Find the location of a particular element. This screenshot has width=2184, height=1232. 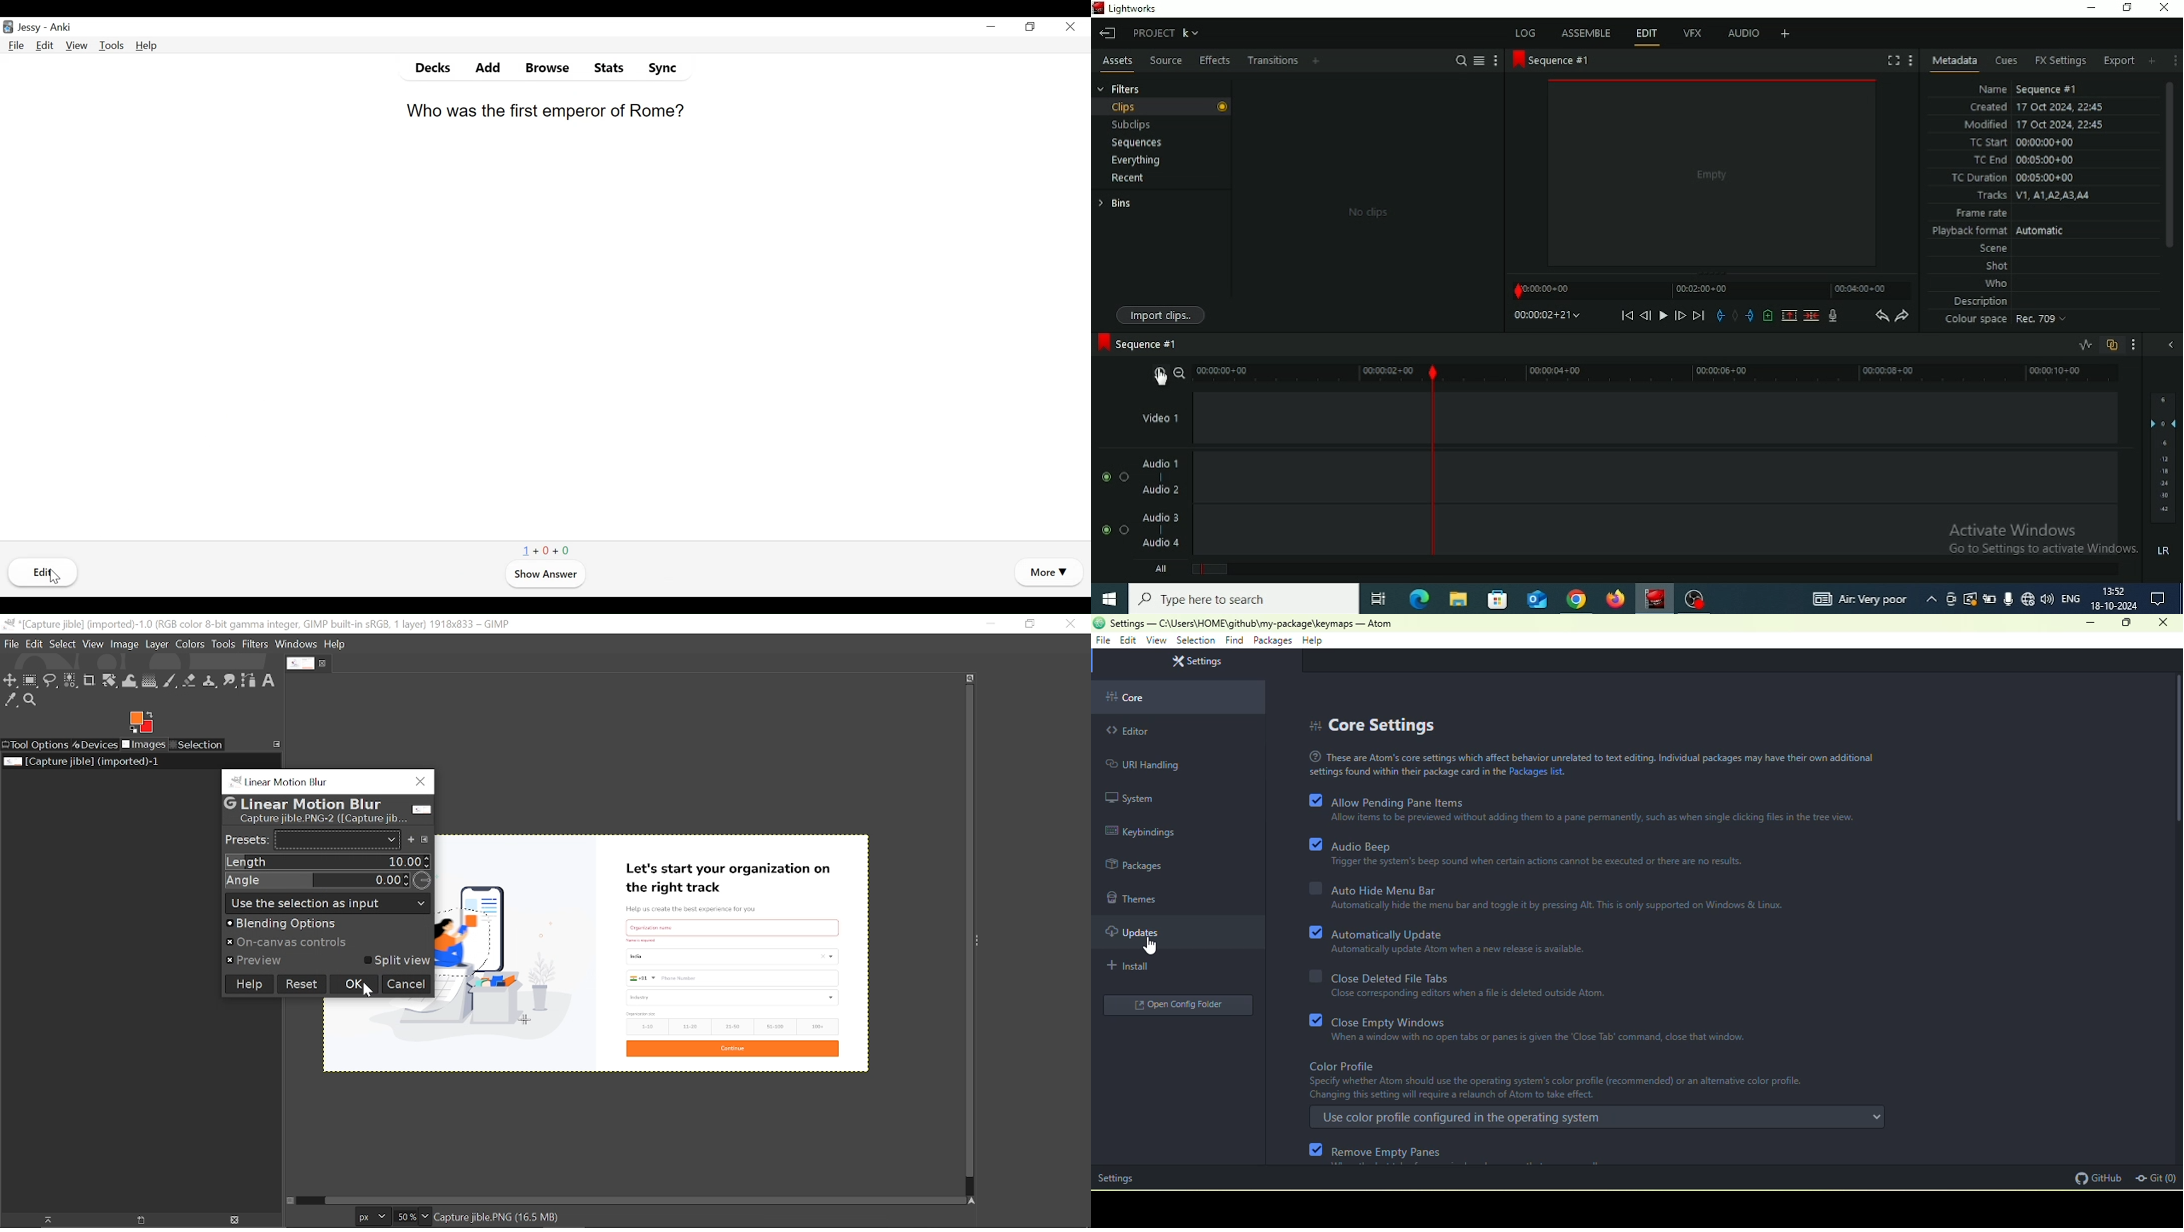

Remove the marked section is located at coordinates (1788, 315).